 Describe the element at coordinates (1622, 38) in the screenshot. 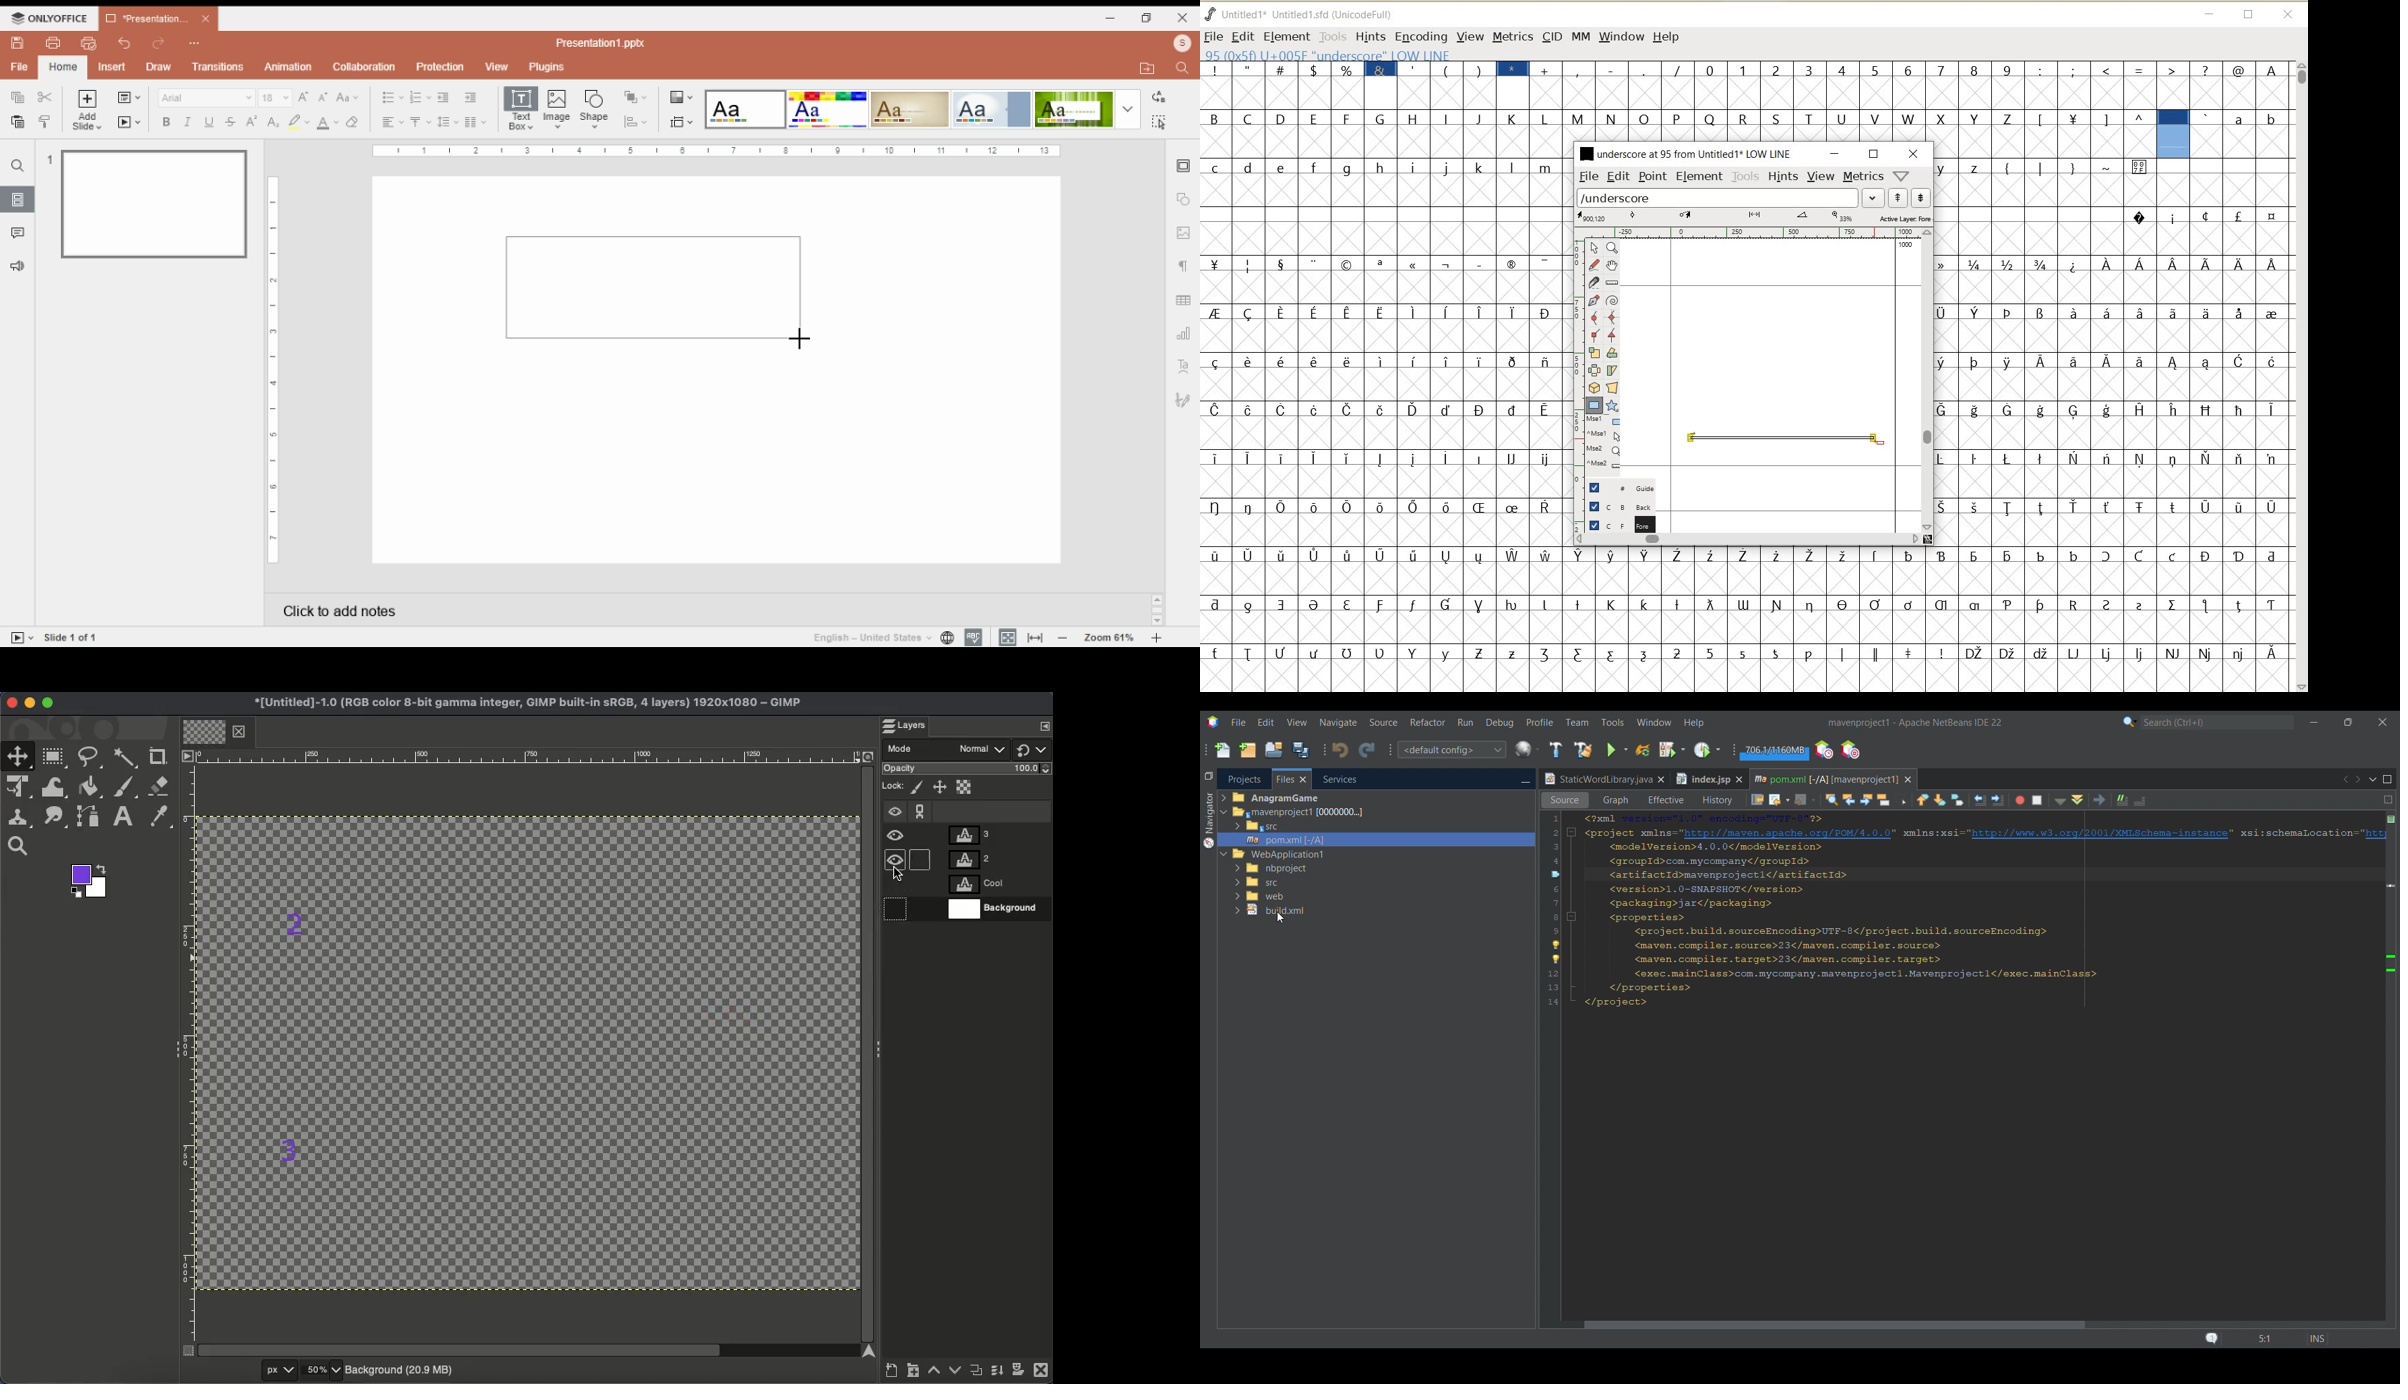

I see `WINDOW` at that location.